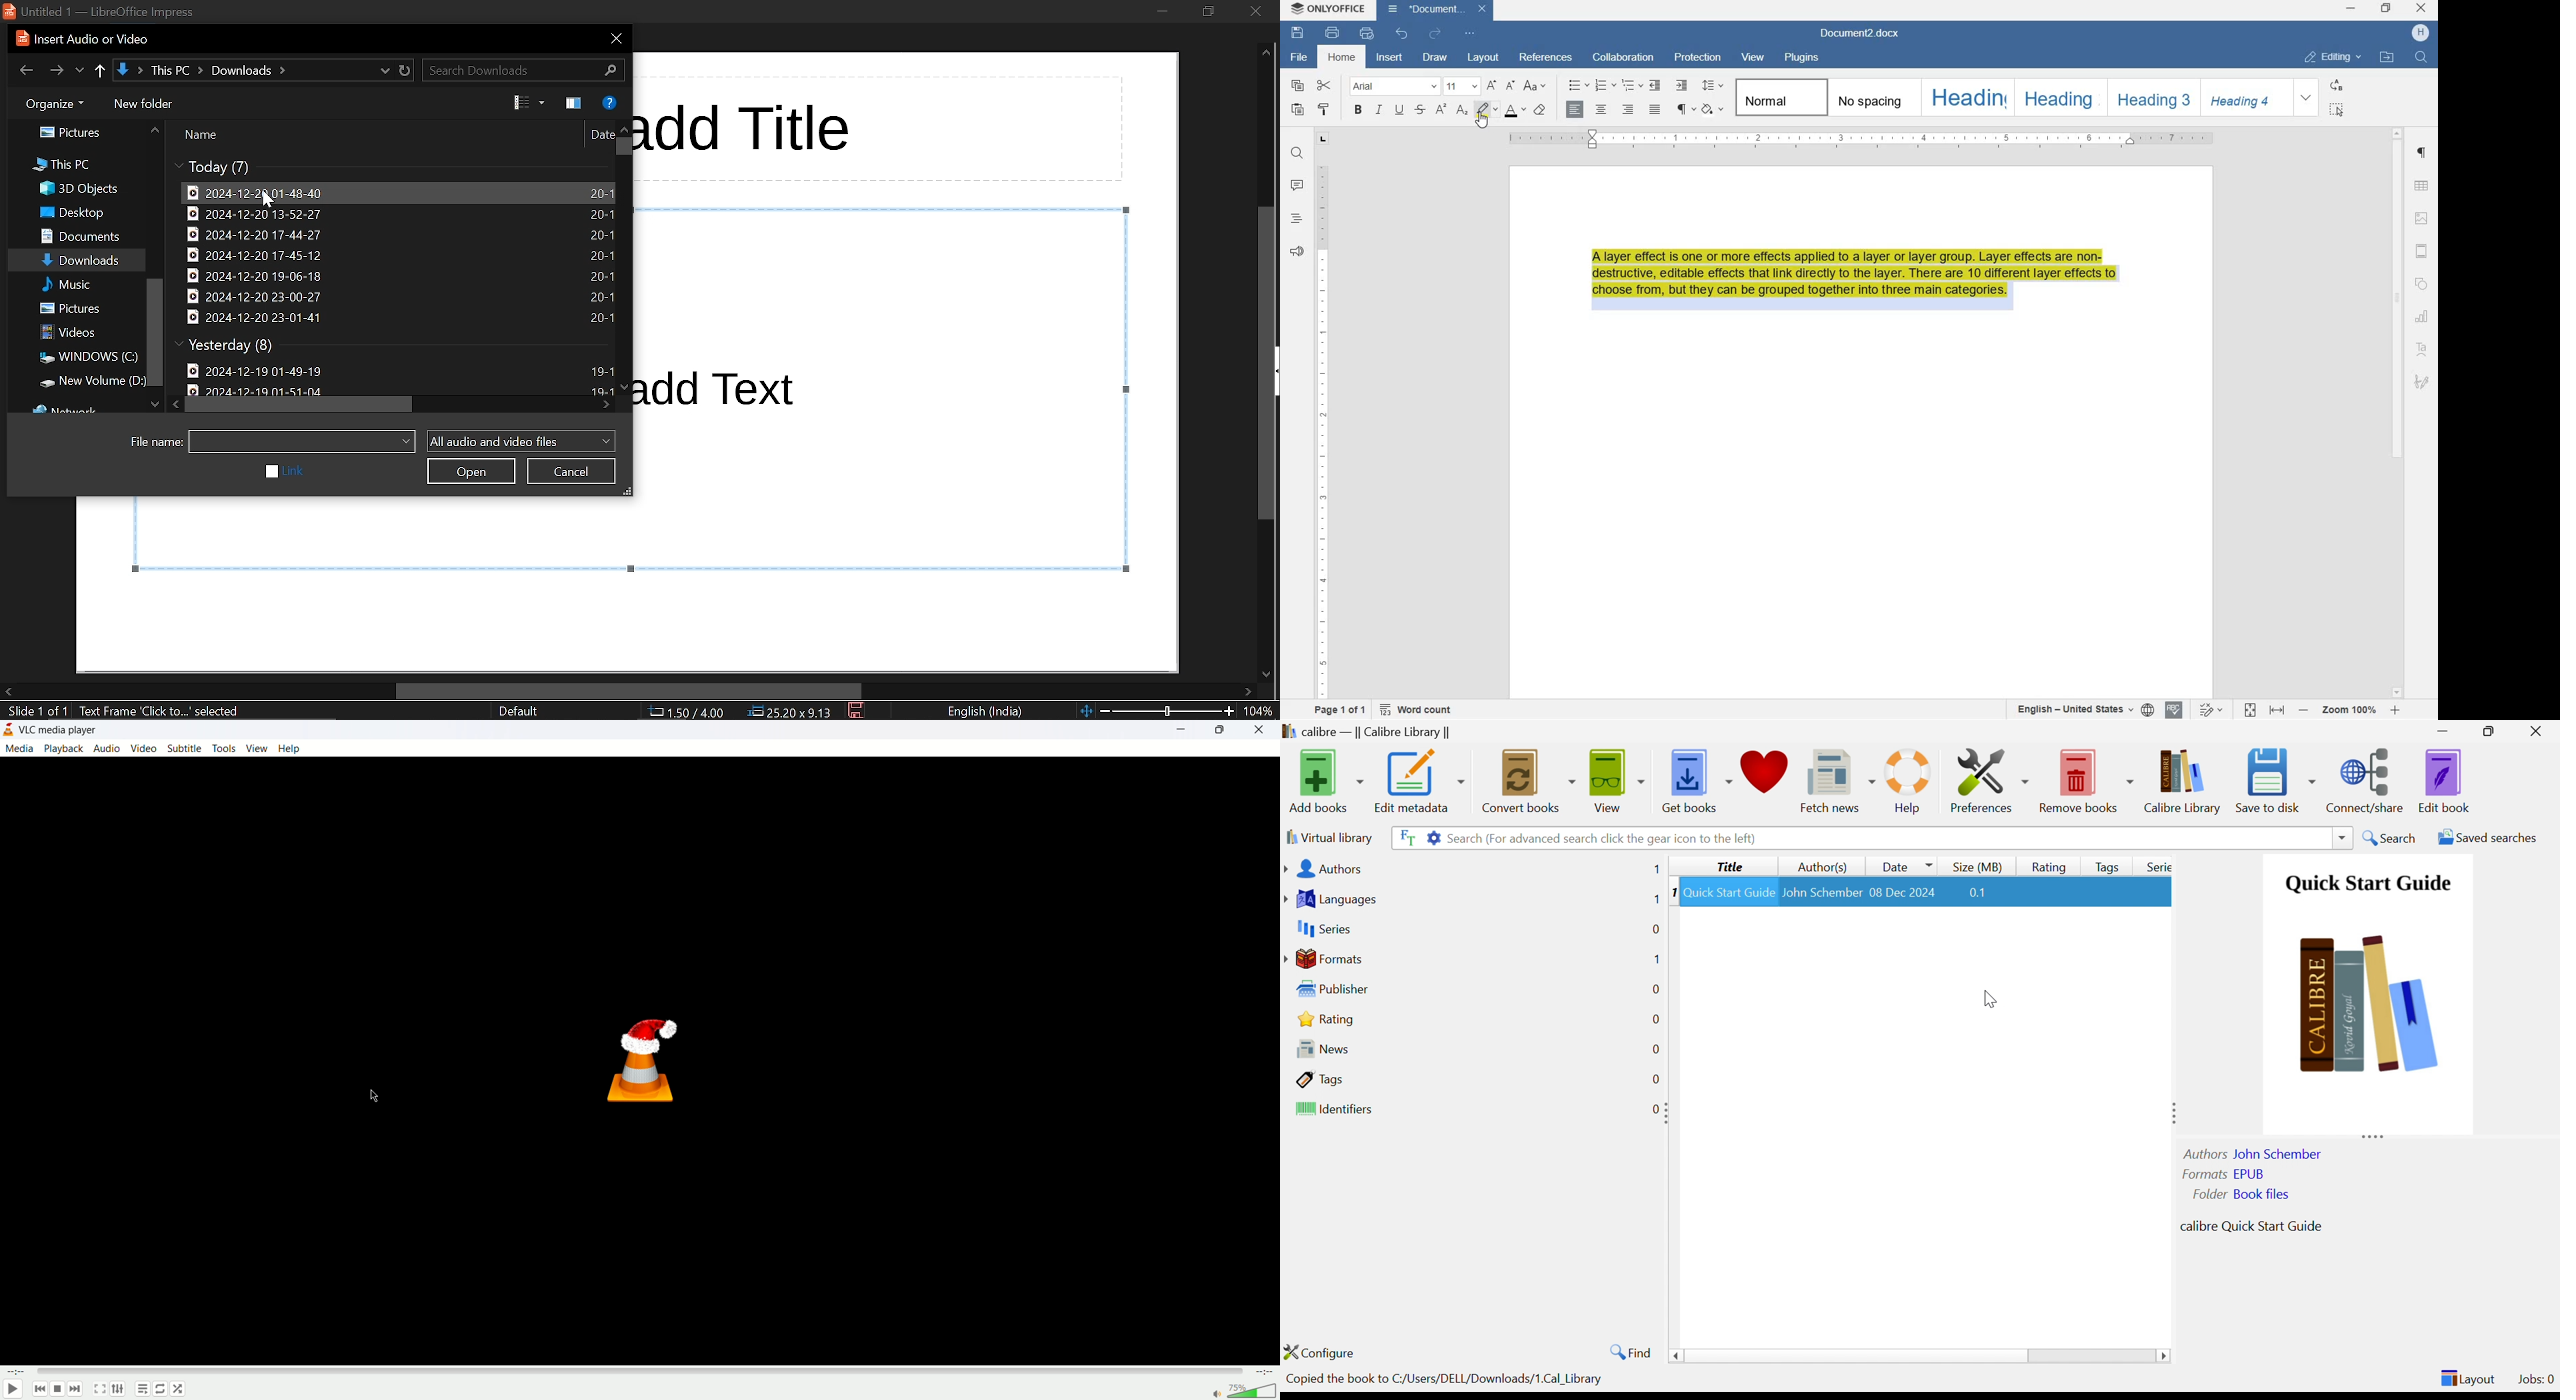 This screenshot has height=1400, width=2576. What do you see at coordinates (684, 713) in the screenshot?
I see `co-ordinate` at bounding box center [684, 713].